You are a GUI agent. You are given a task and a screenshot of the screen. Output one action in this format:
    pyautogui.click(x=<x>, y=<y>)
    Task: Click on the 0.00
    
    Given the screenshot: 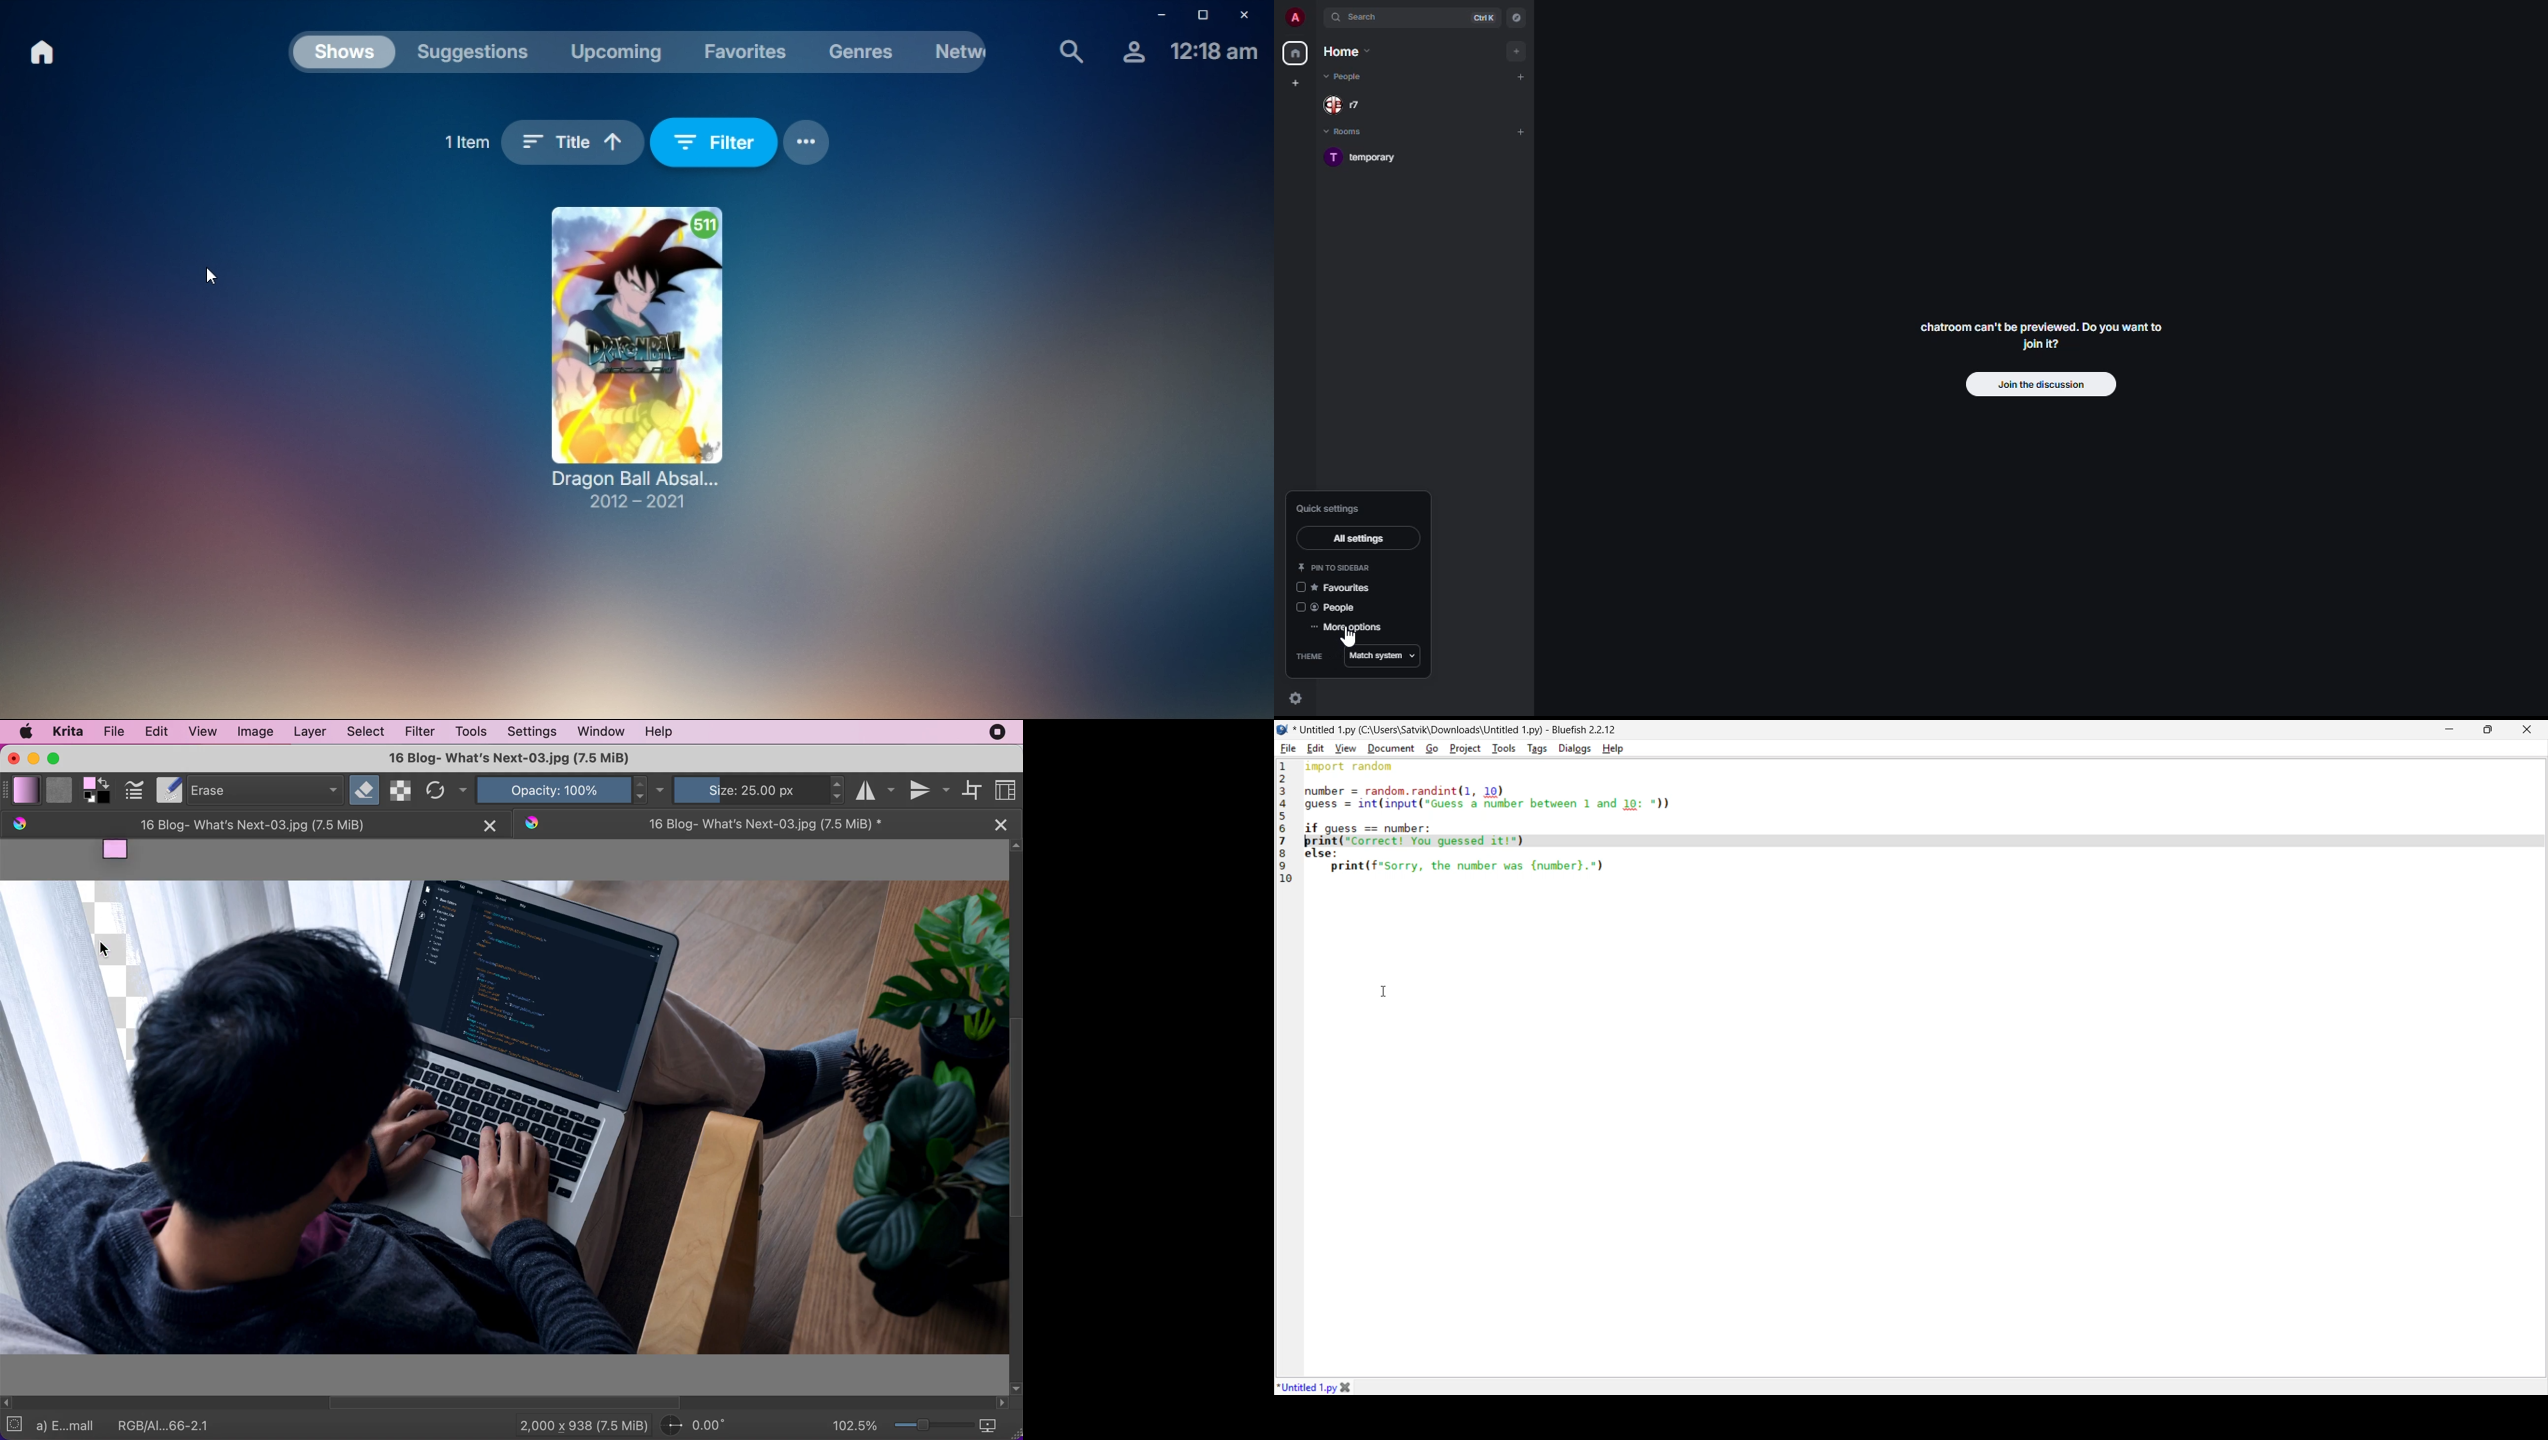 What is the action you would take?
    pyautogui.click(x=704, y=1425)
    